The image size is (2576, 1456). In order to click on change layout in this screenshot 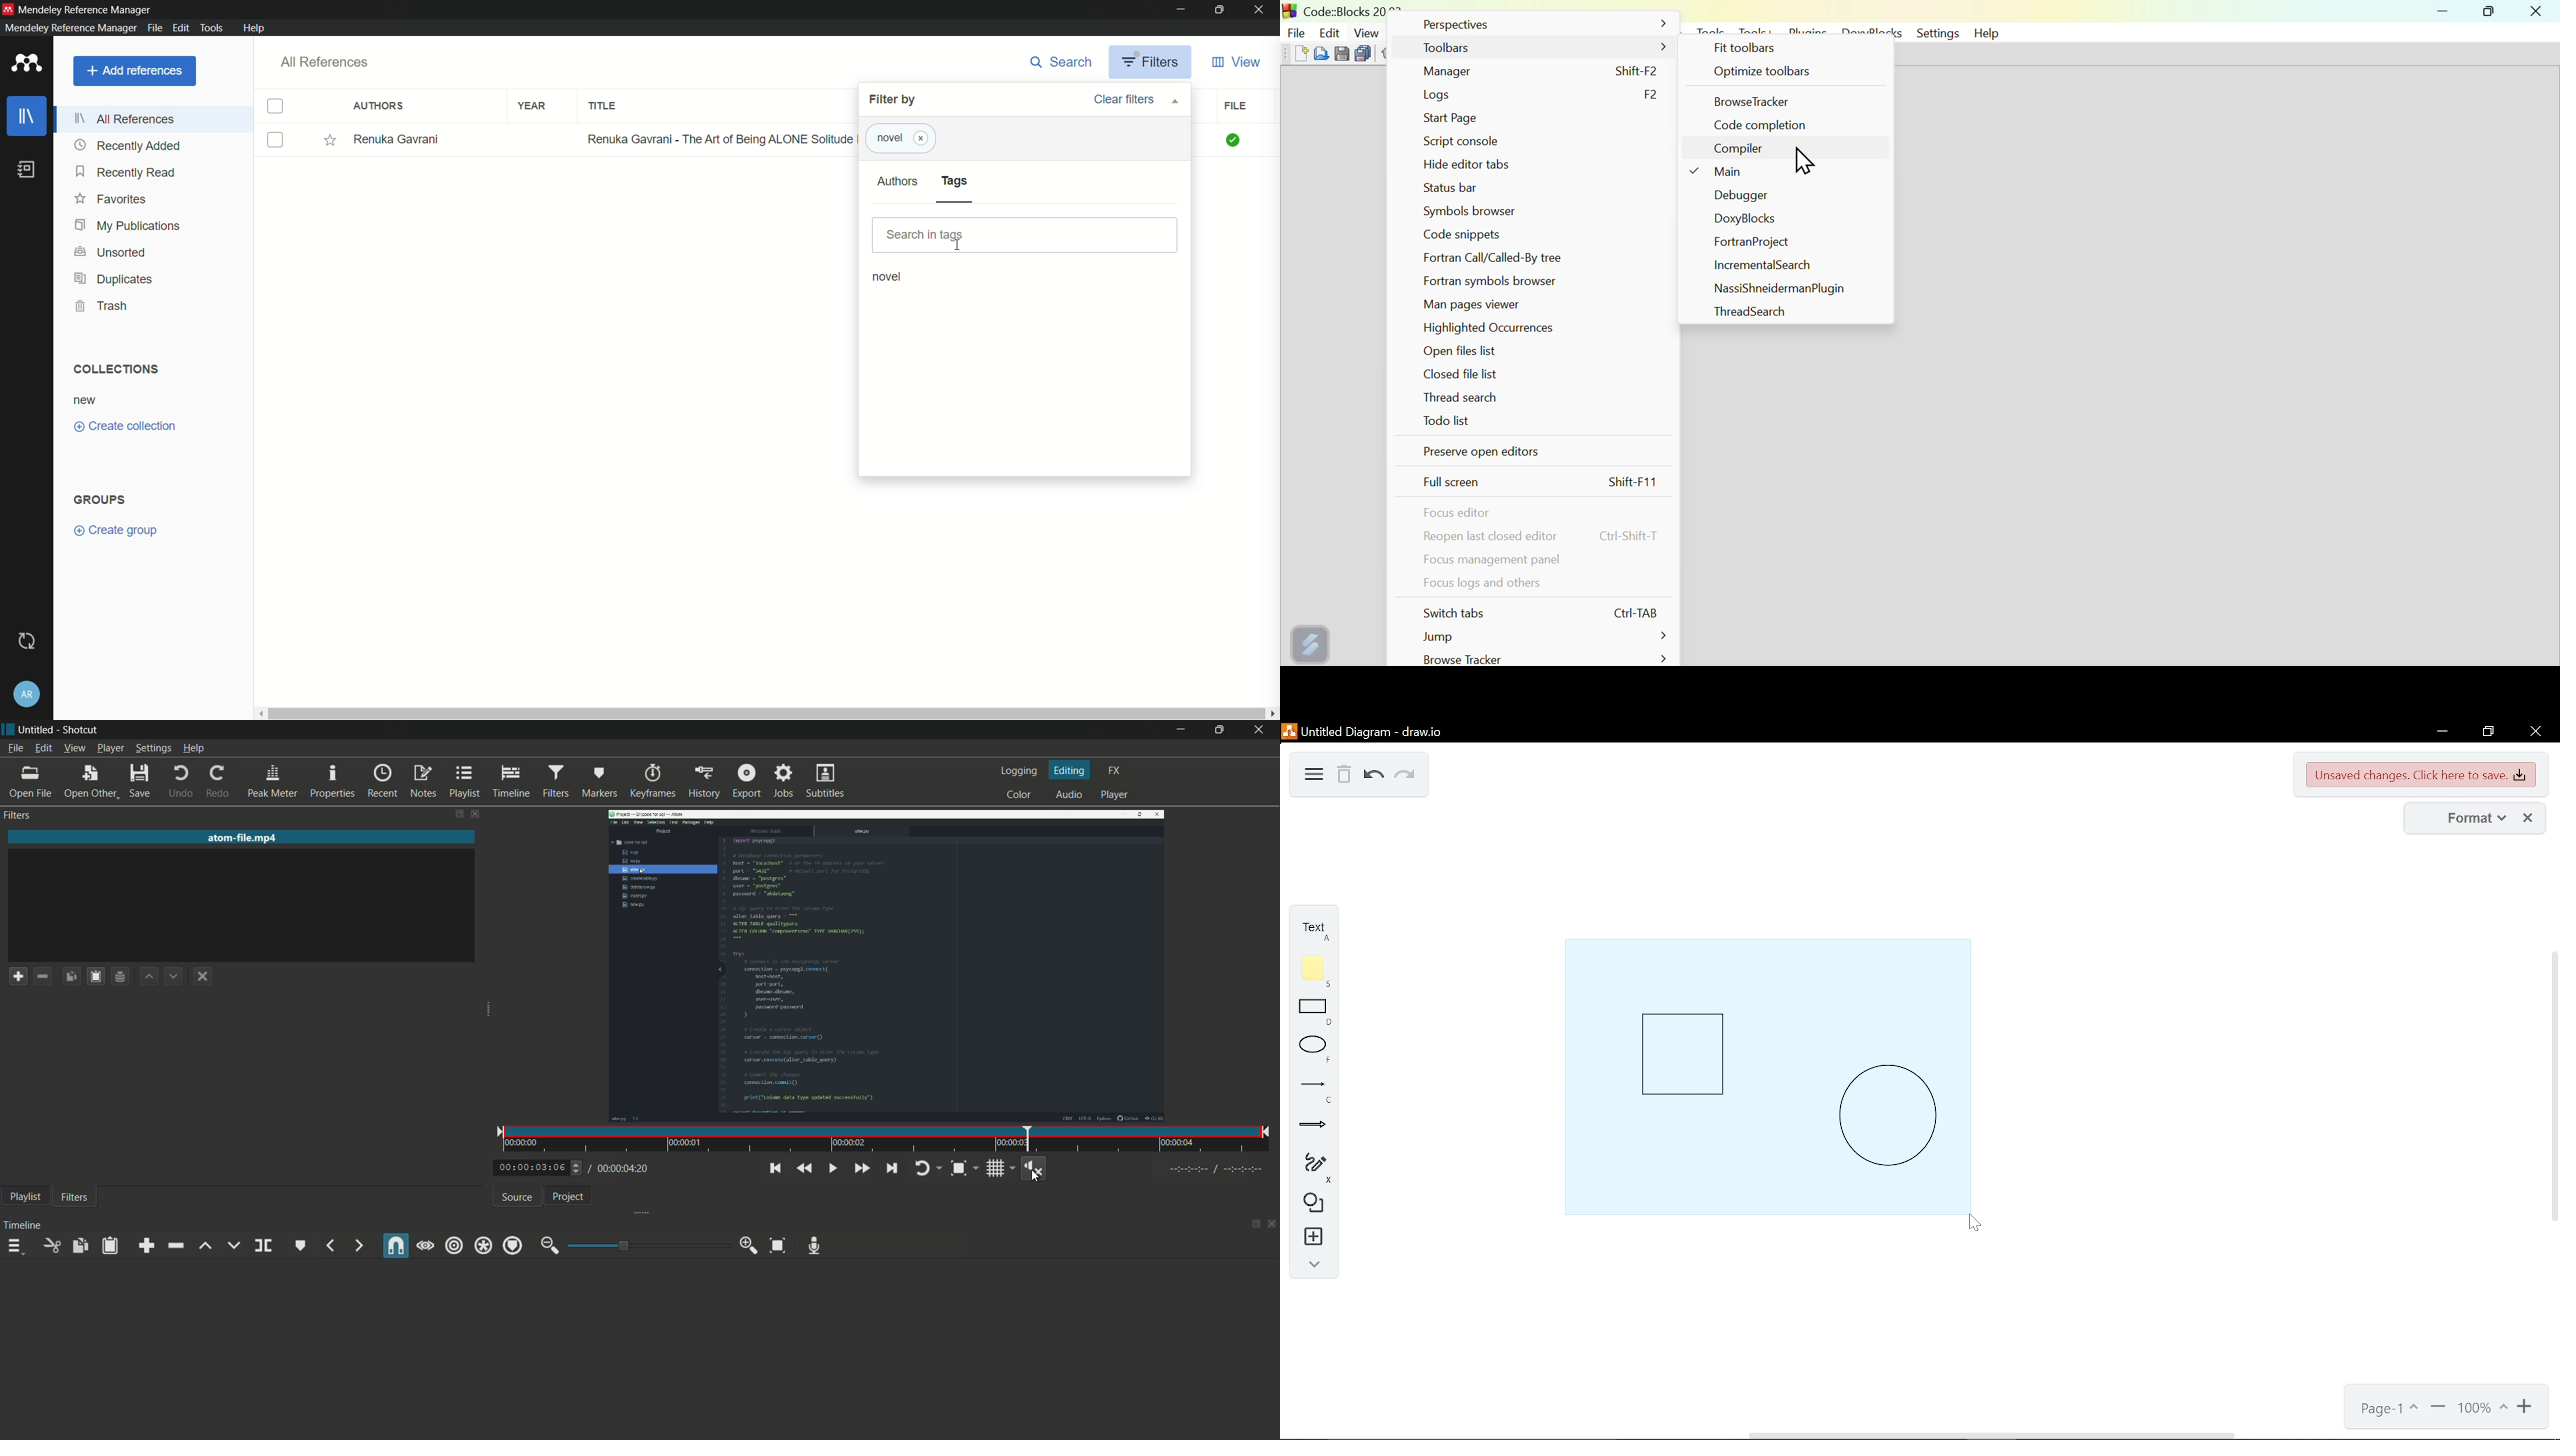, I will do `click(454, 816)`.